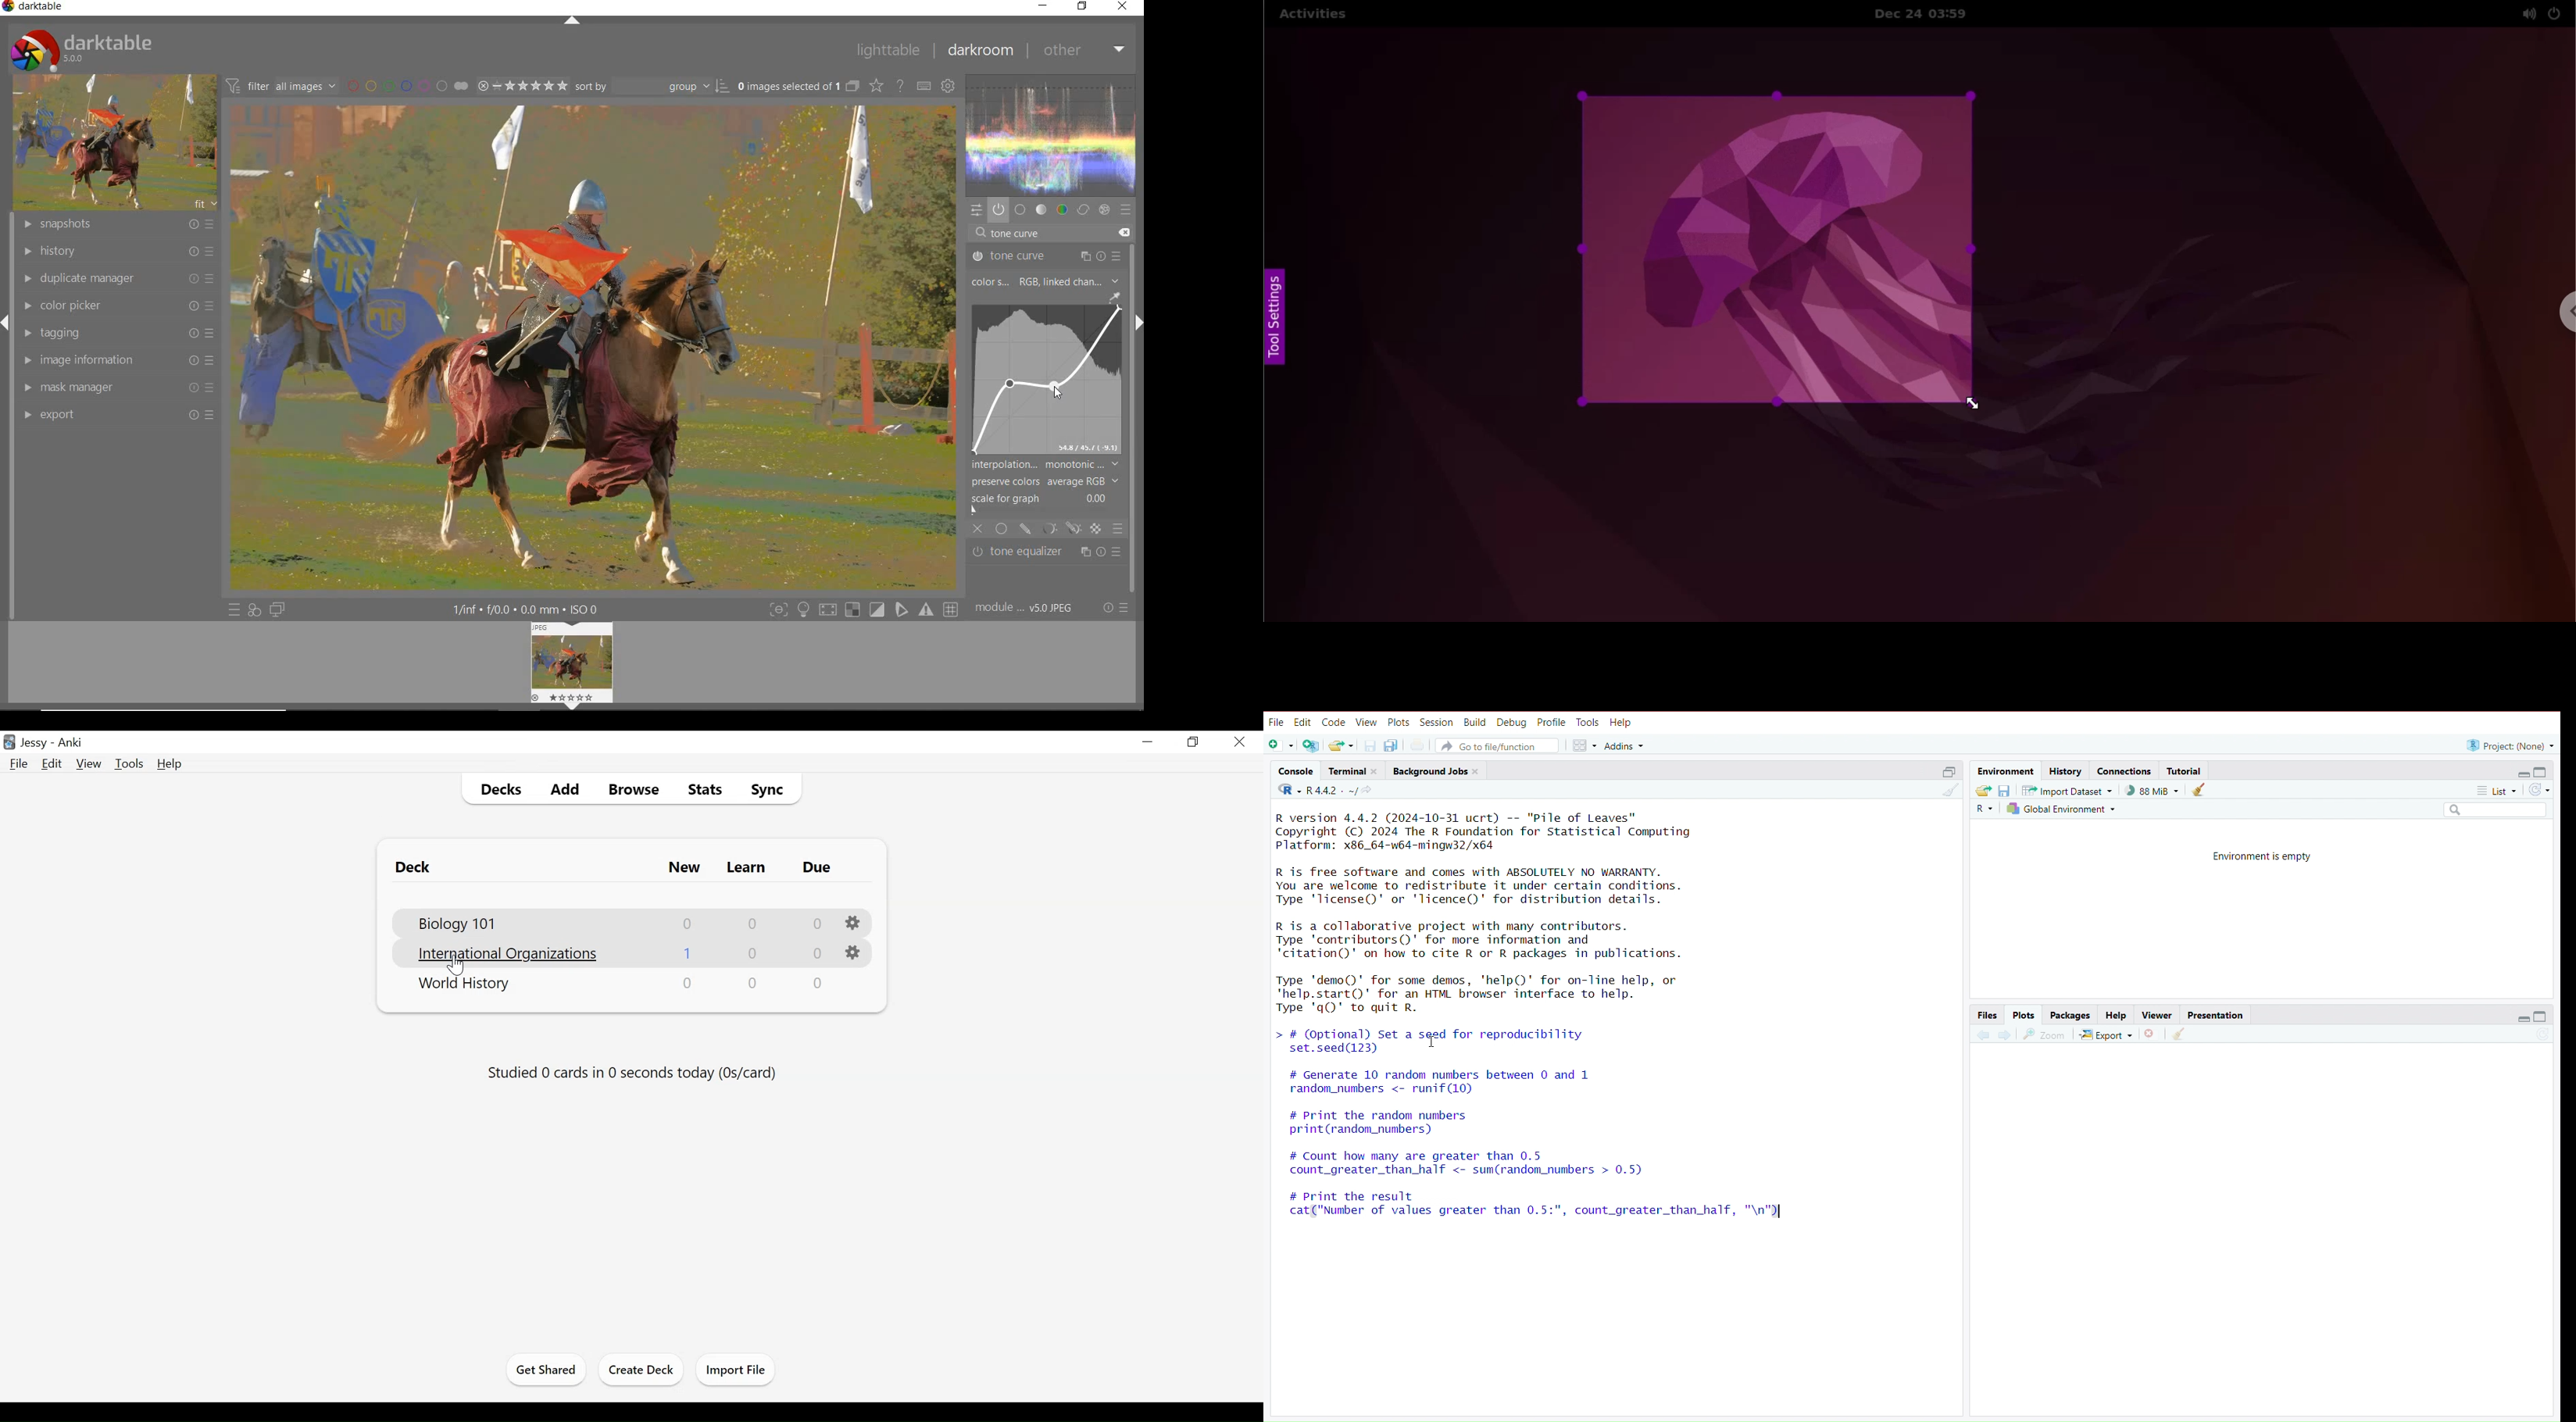 This screenshot has width=2576, height=1428. What do you see at coordinates (171, 765) in the screenshot?
I see `Help` at bounding box center [171, 765].